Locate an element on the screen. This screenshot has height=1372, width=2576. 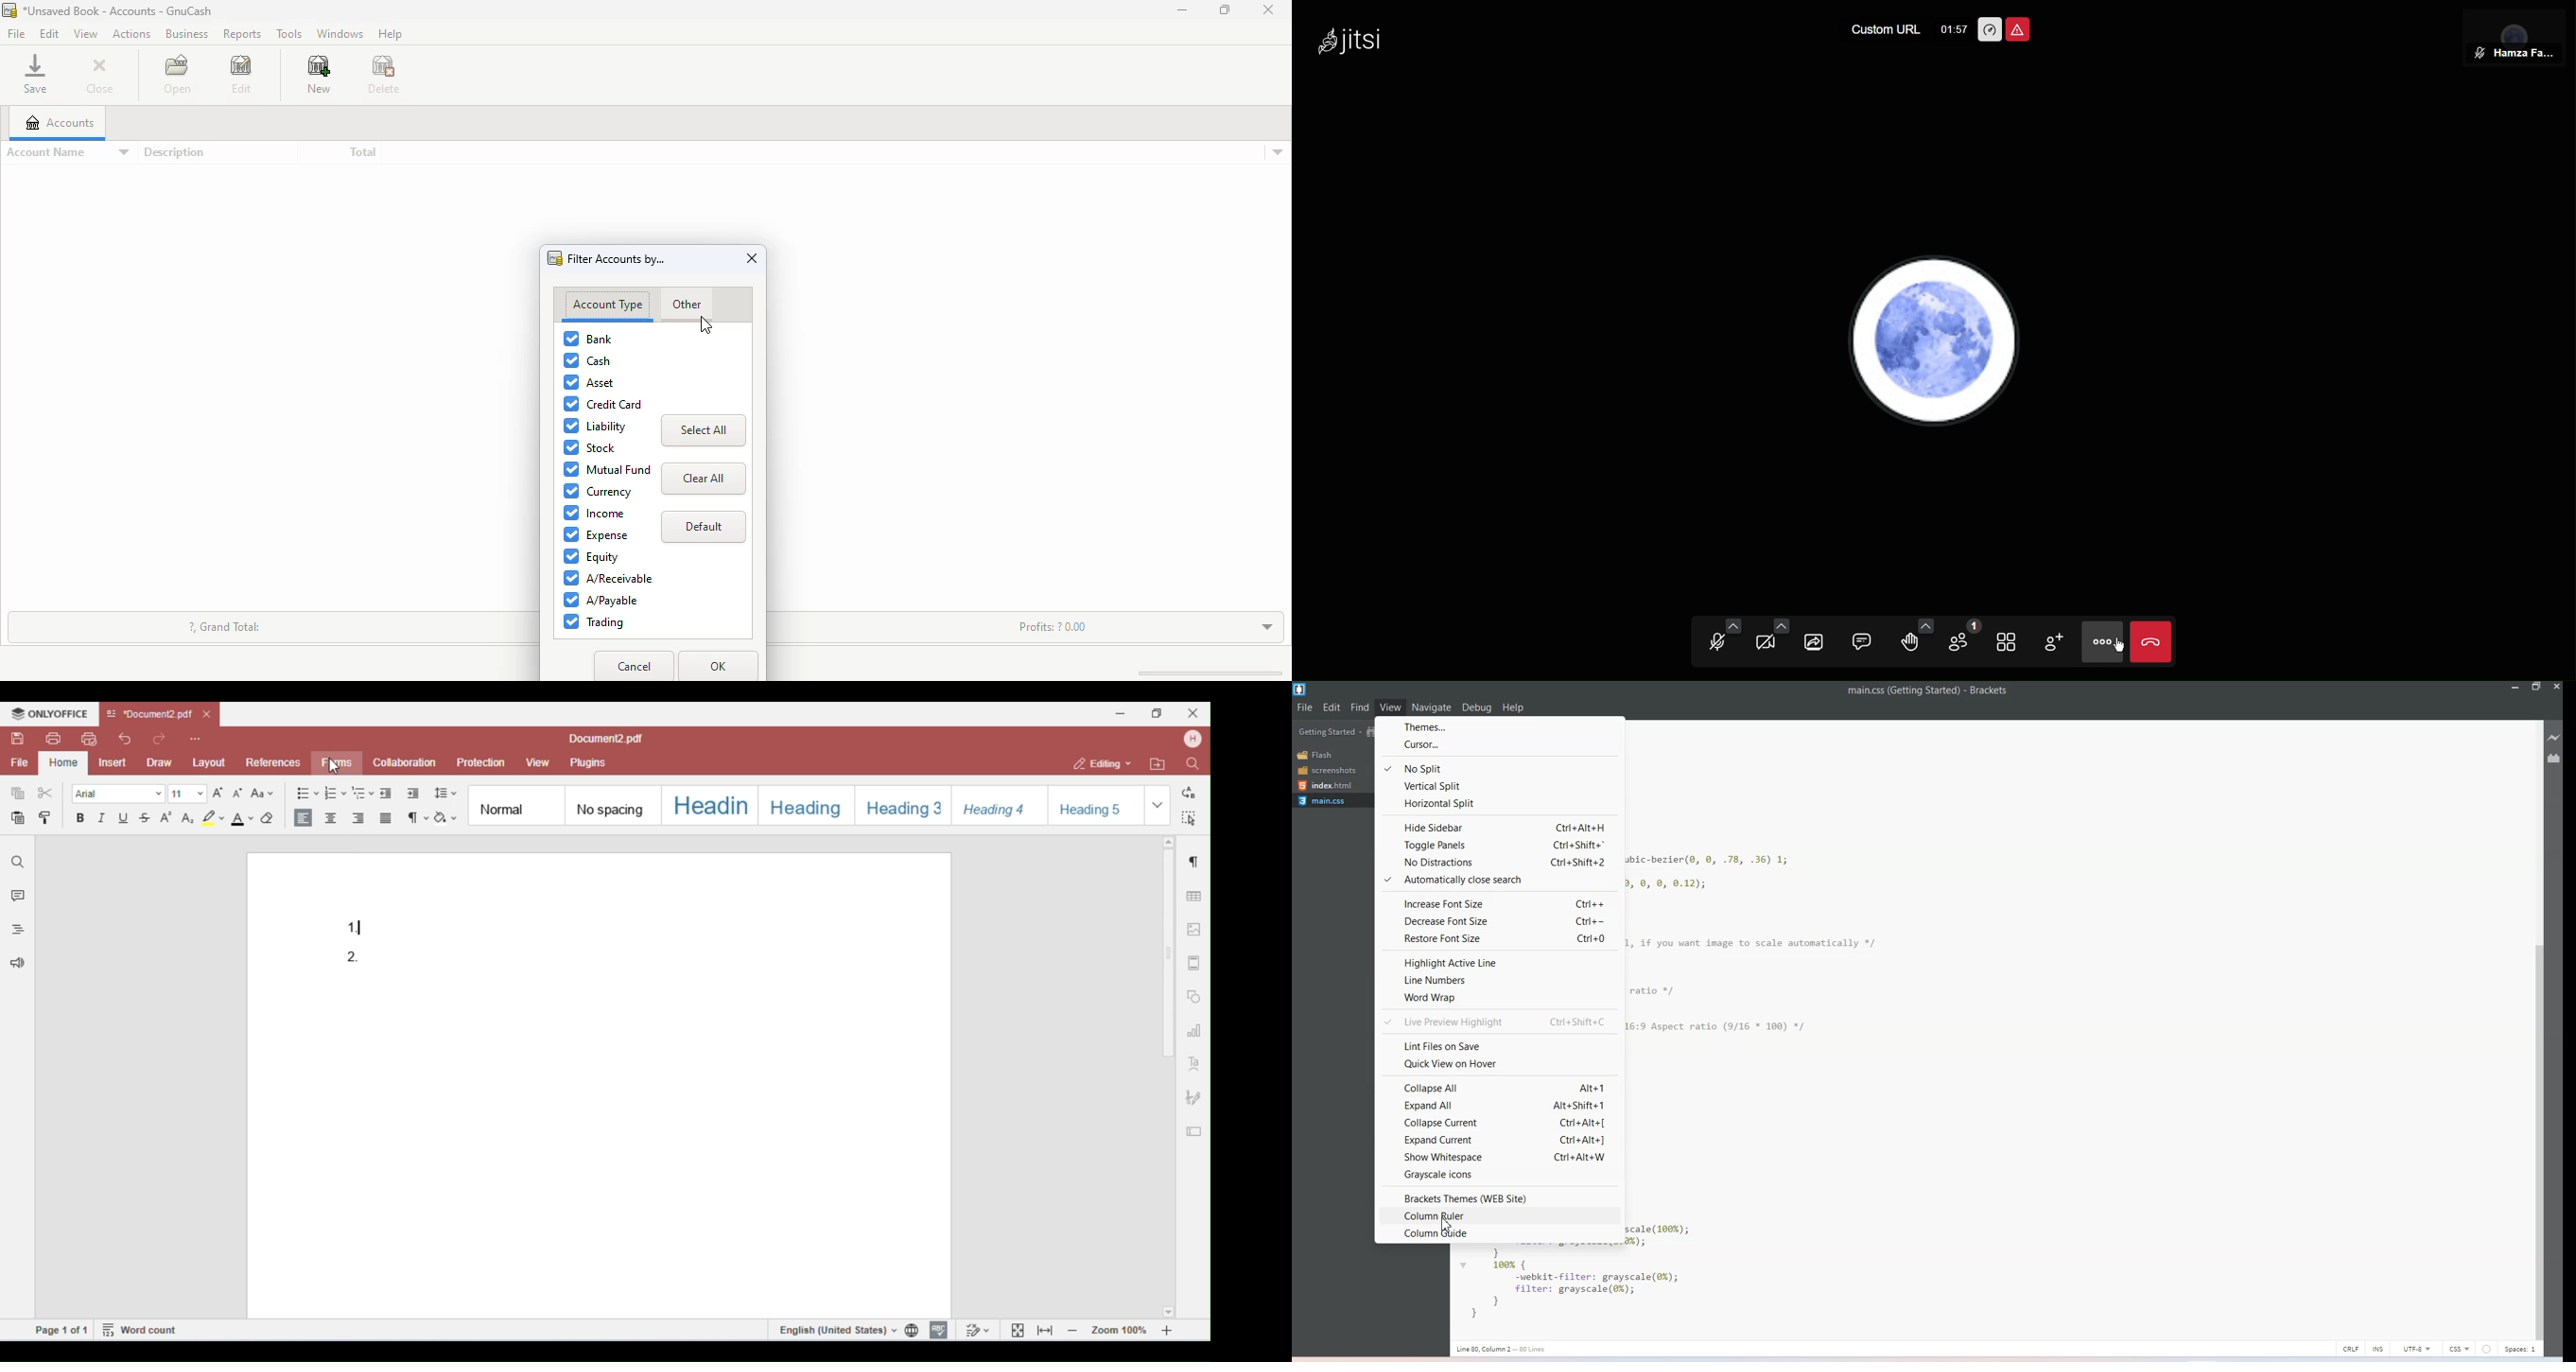
filter accounts by is located at coordinates (617, 259).